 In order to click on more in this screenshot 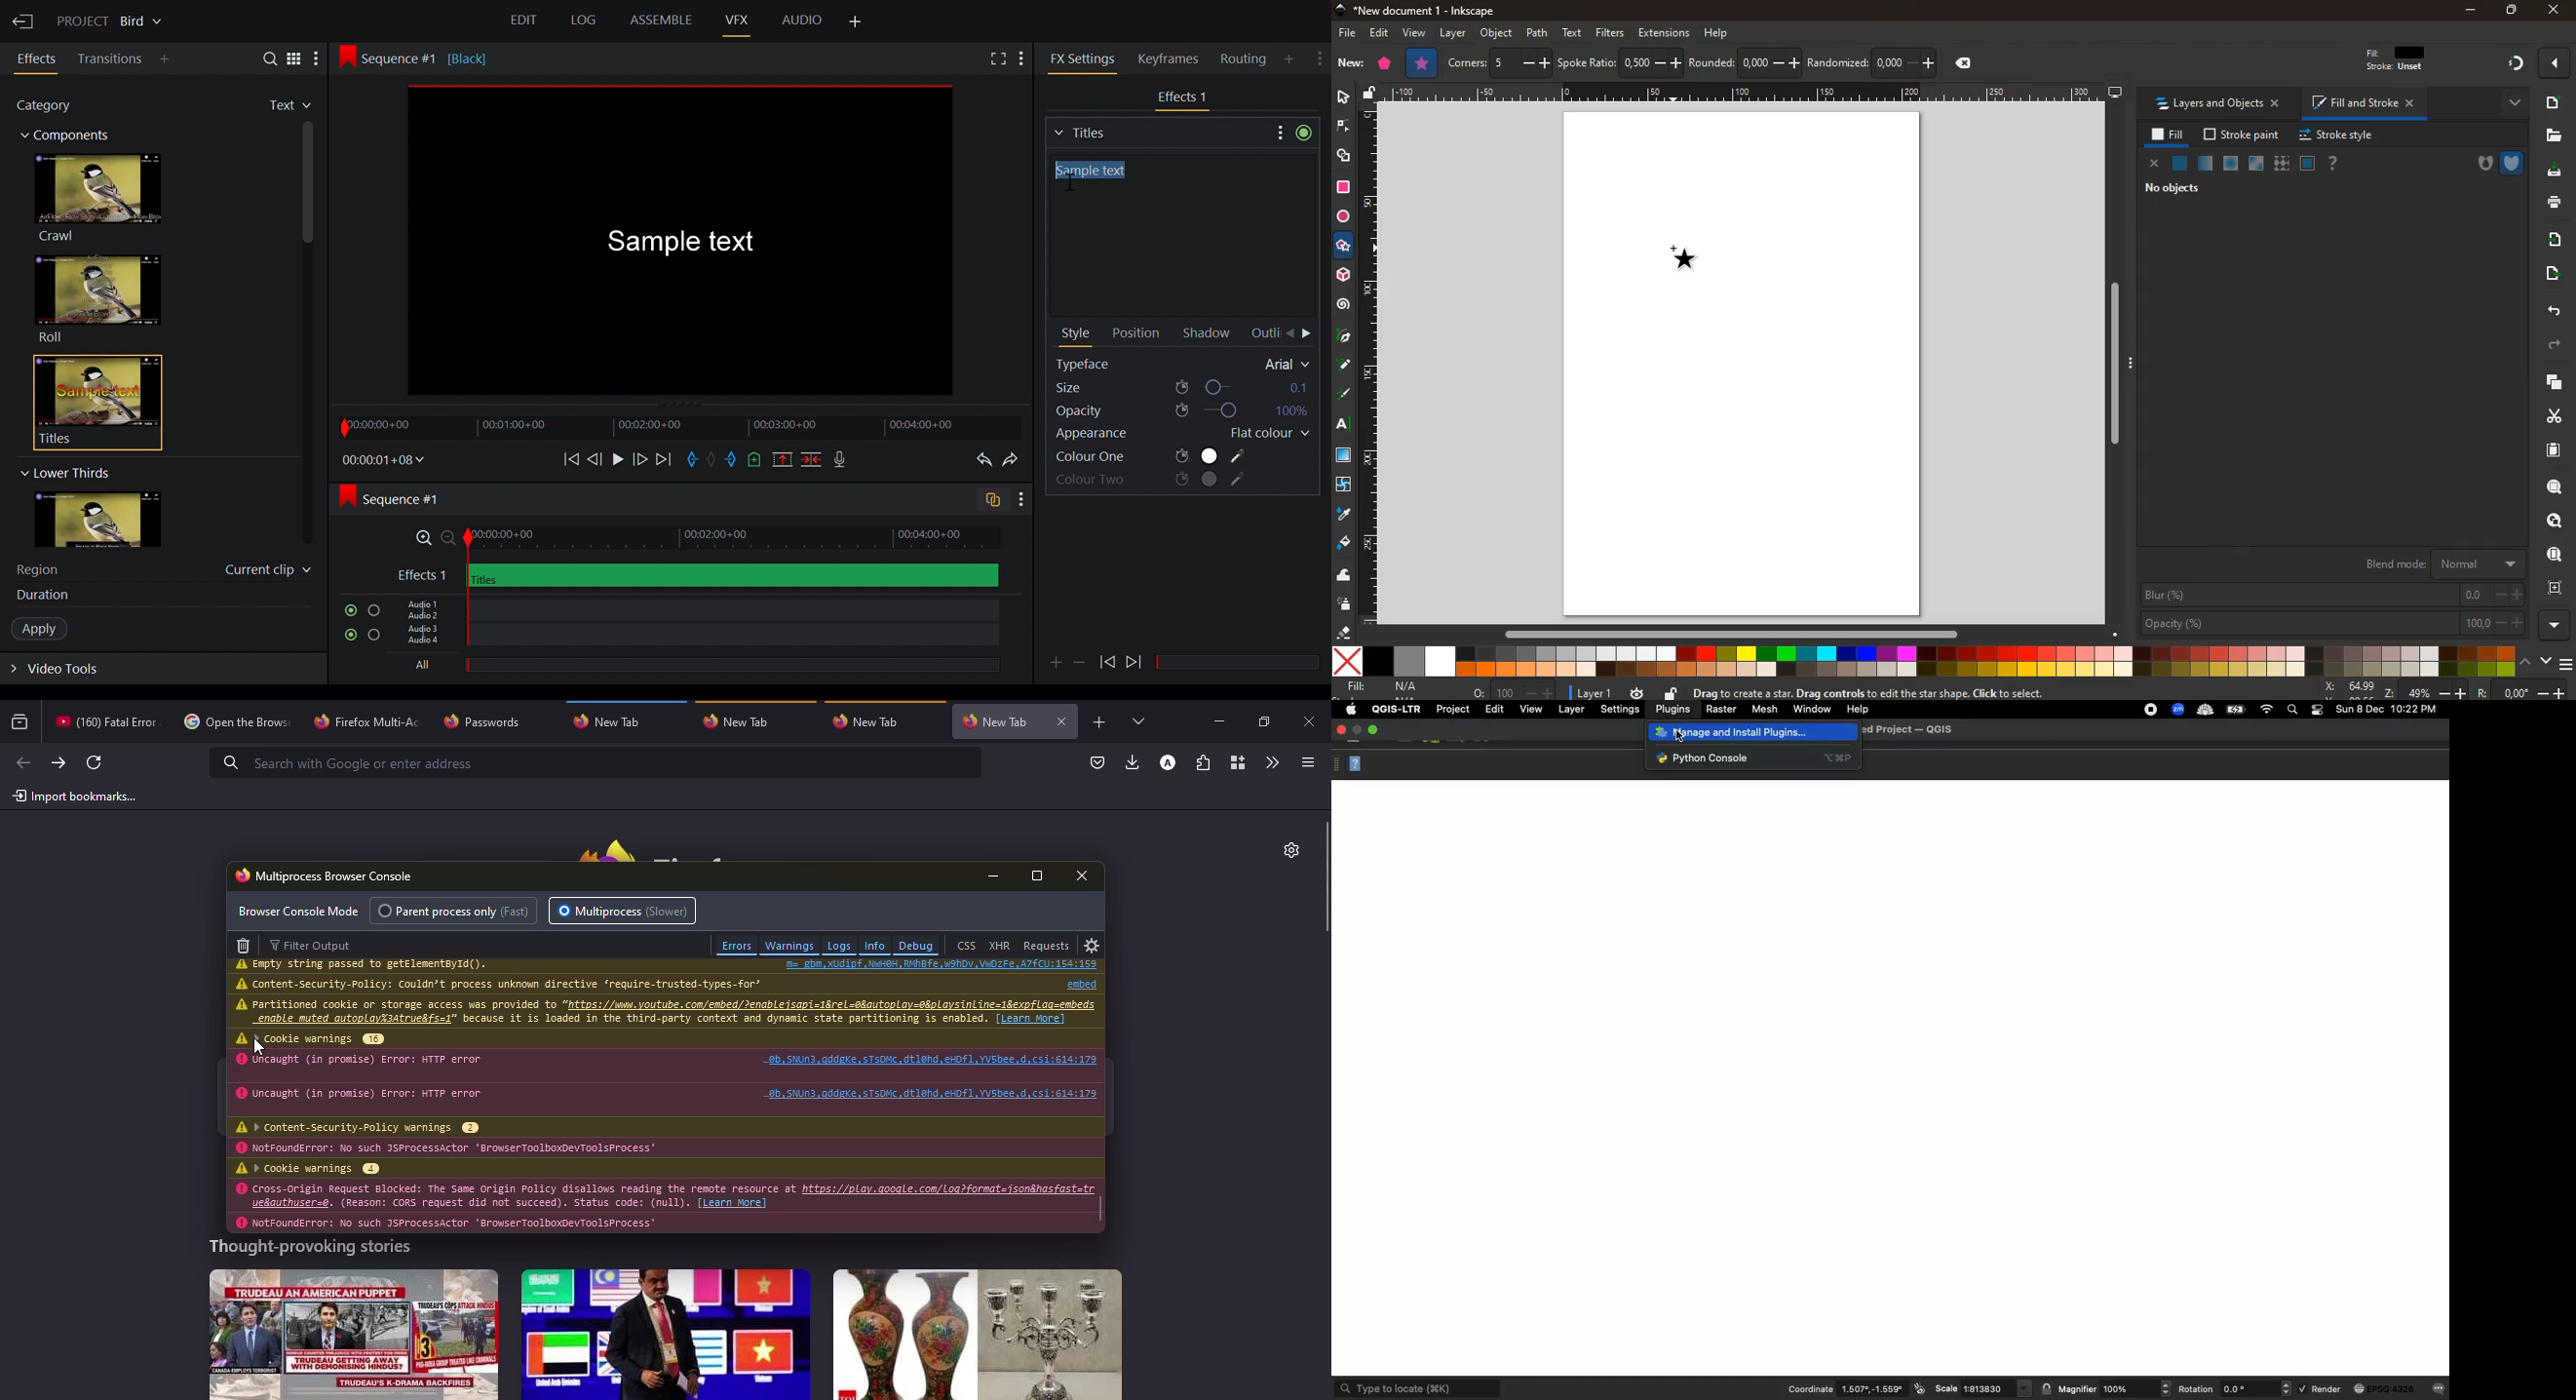, I will do `click(2507, 104)`.